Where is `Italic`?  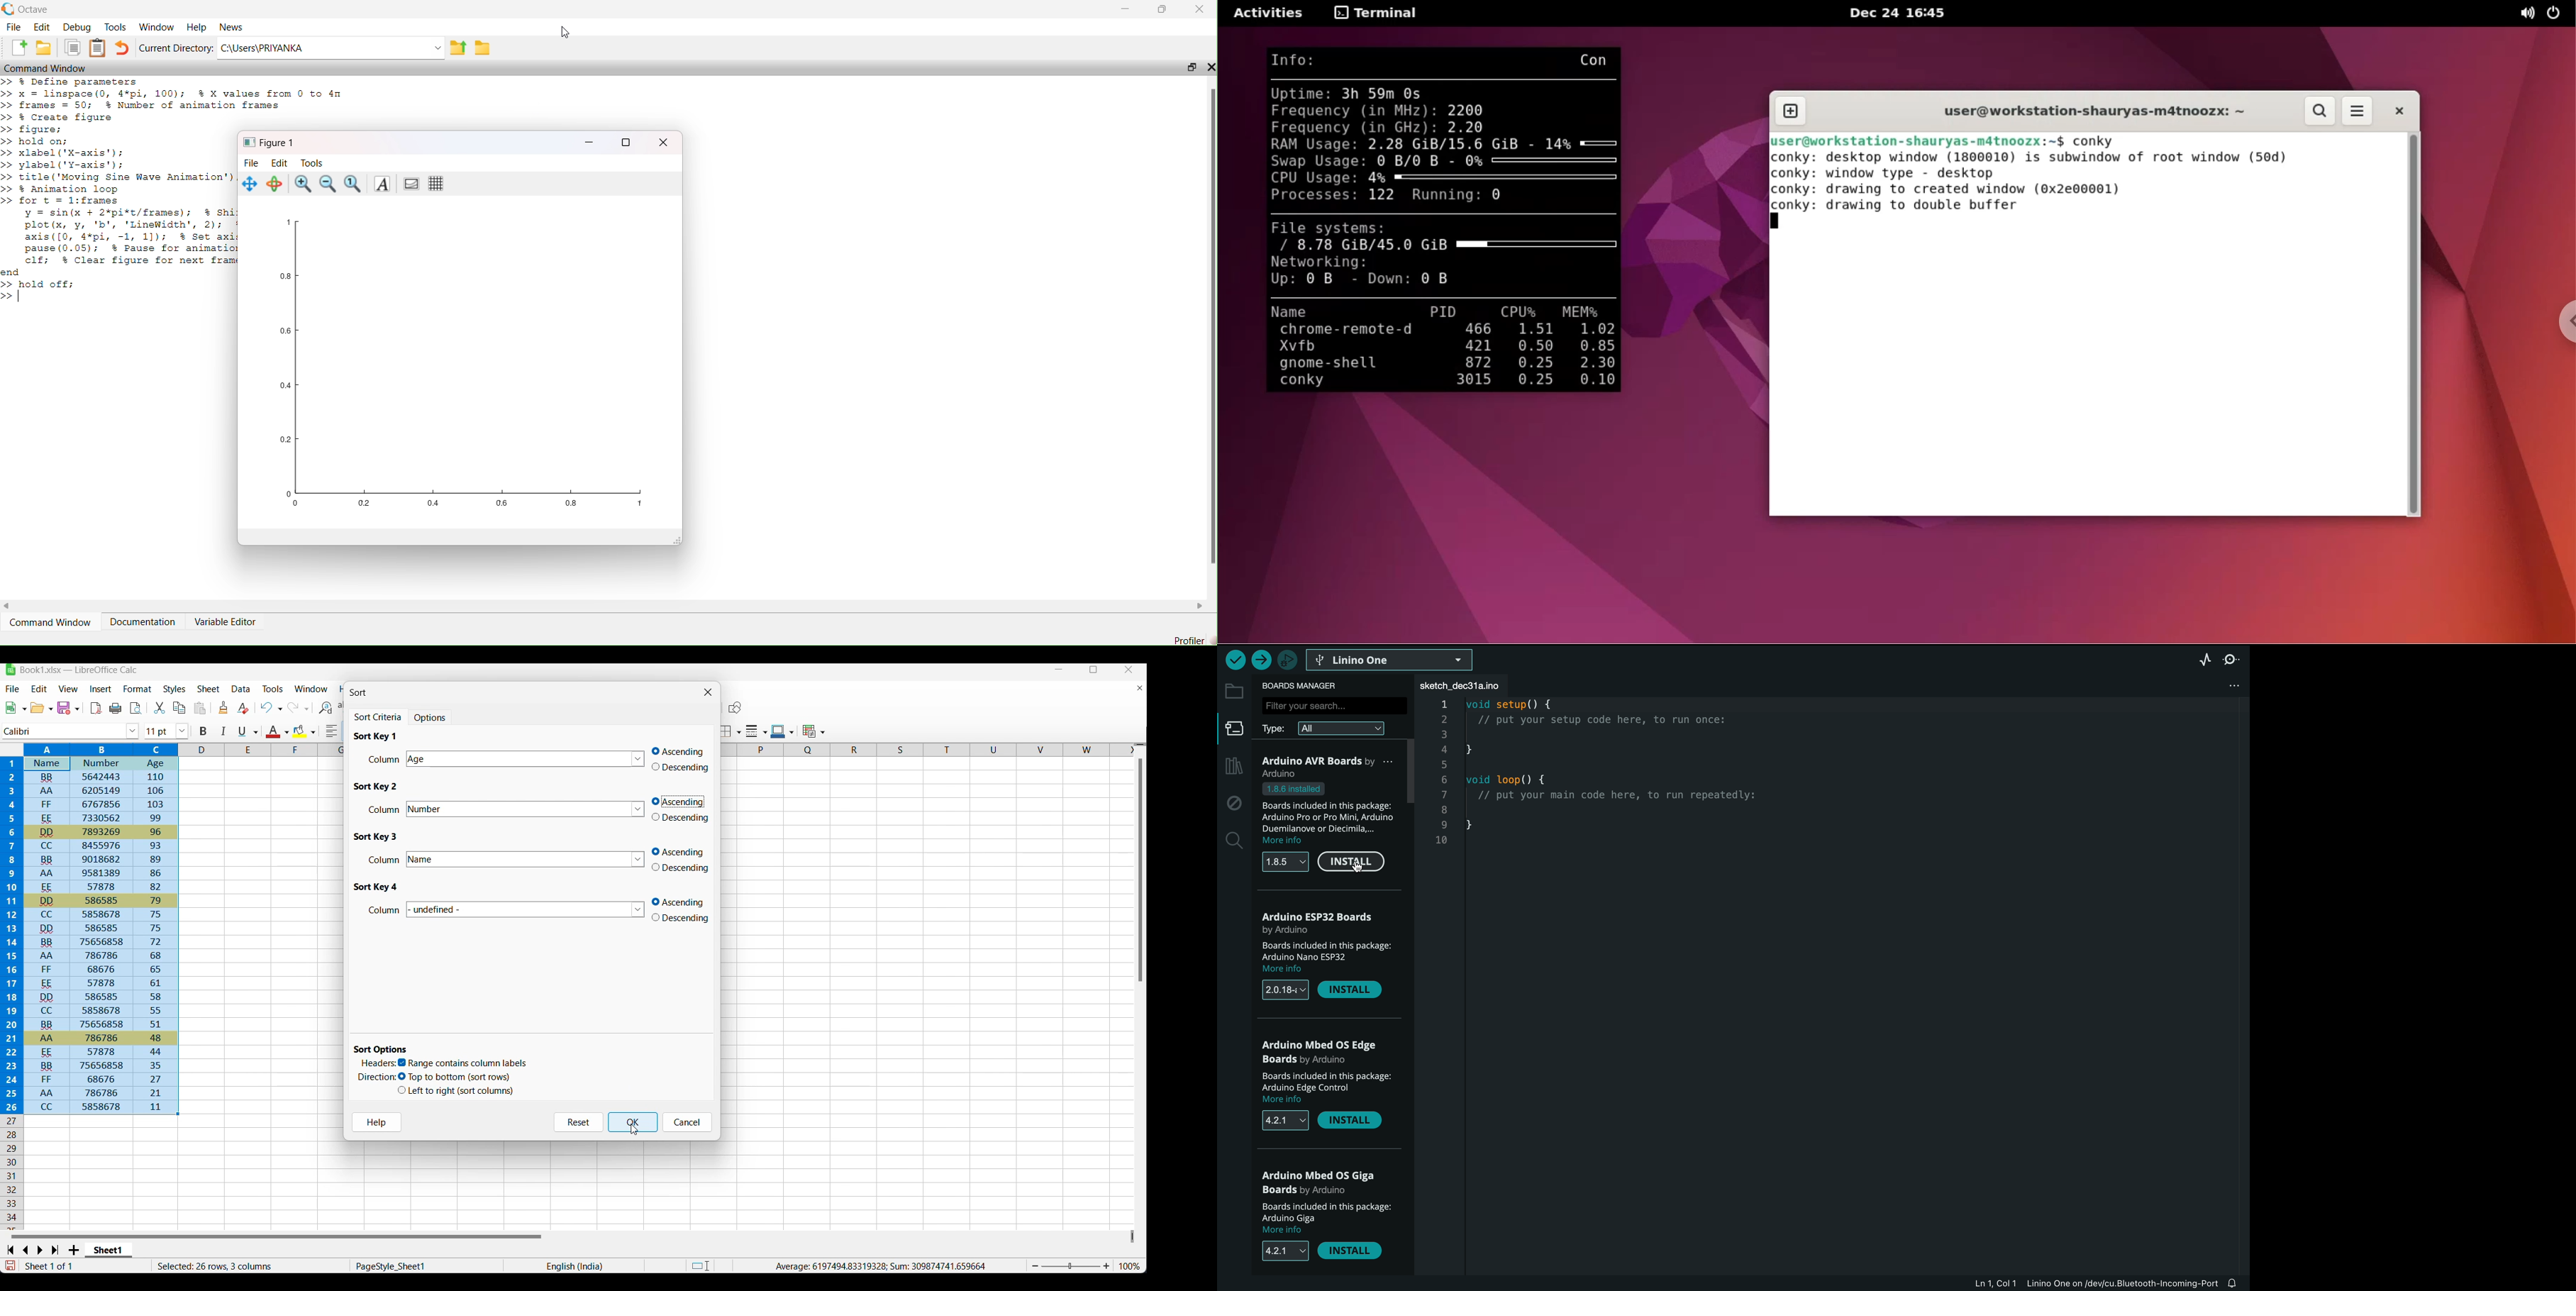 Italic is located at coordinates (224, 731).